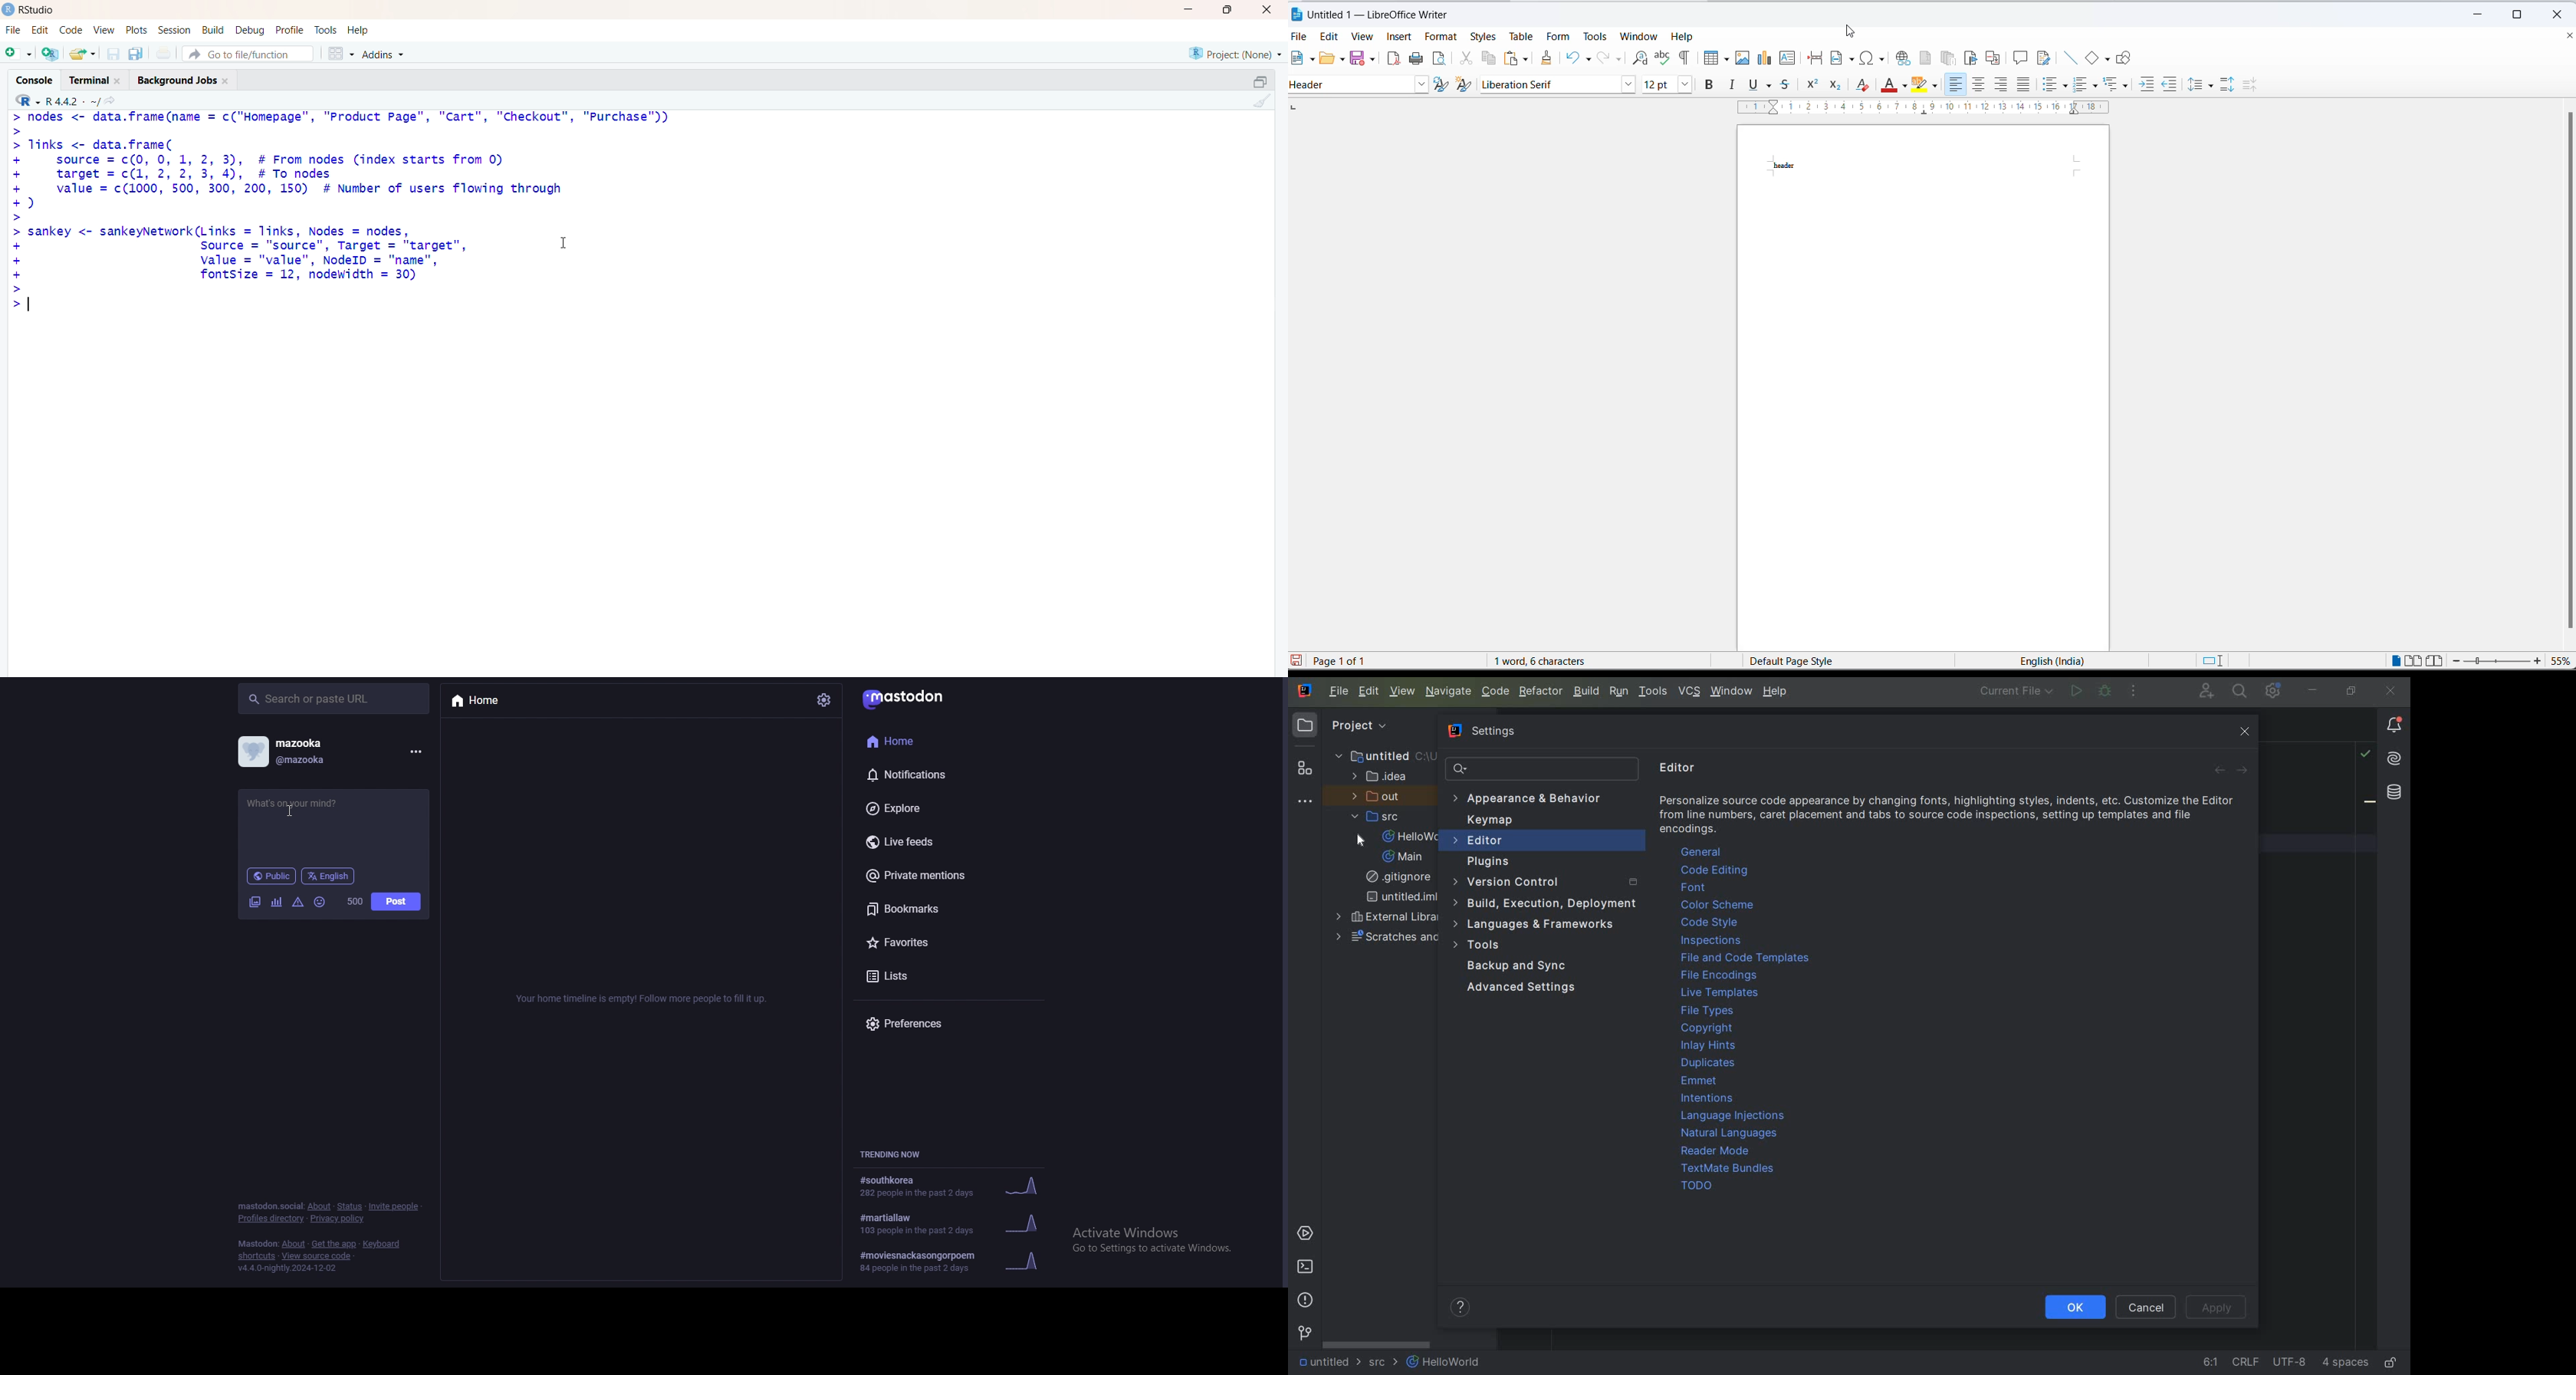 This screenshot has width=2576, height=1400. I want to click on file, so click(13, 28).